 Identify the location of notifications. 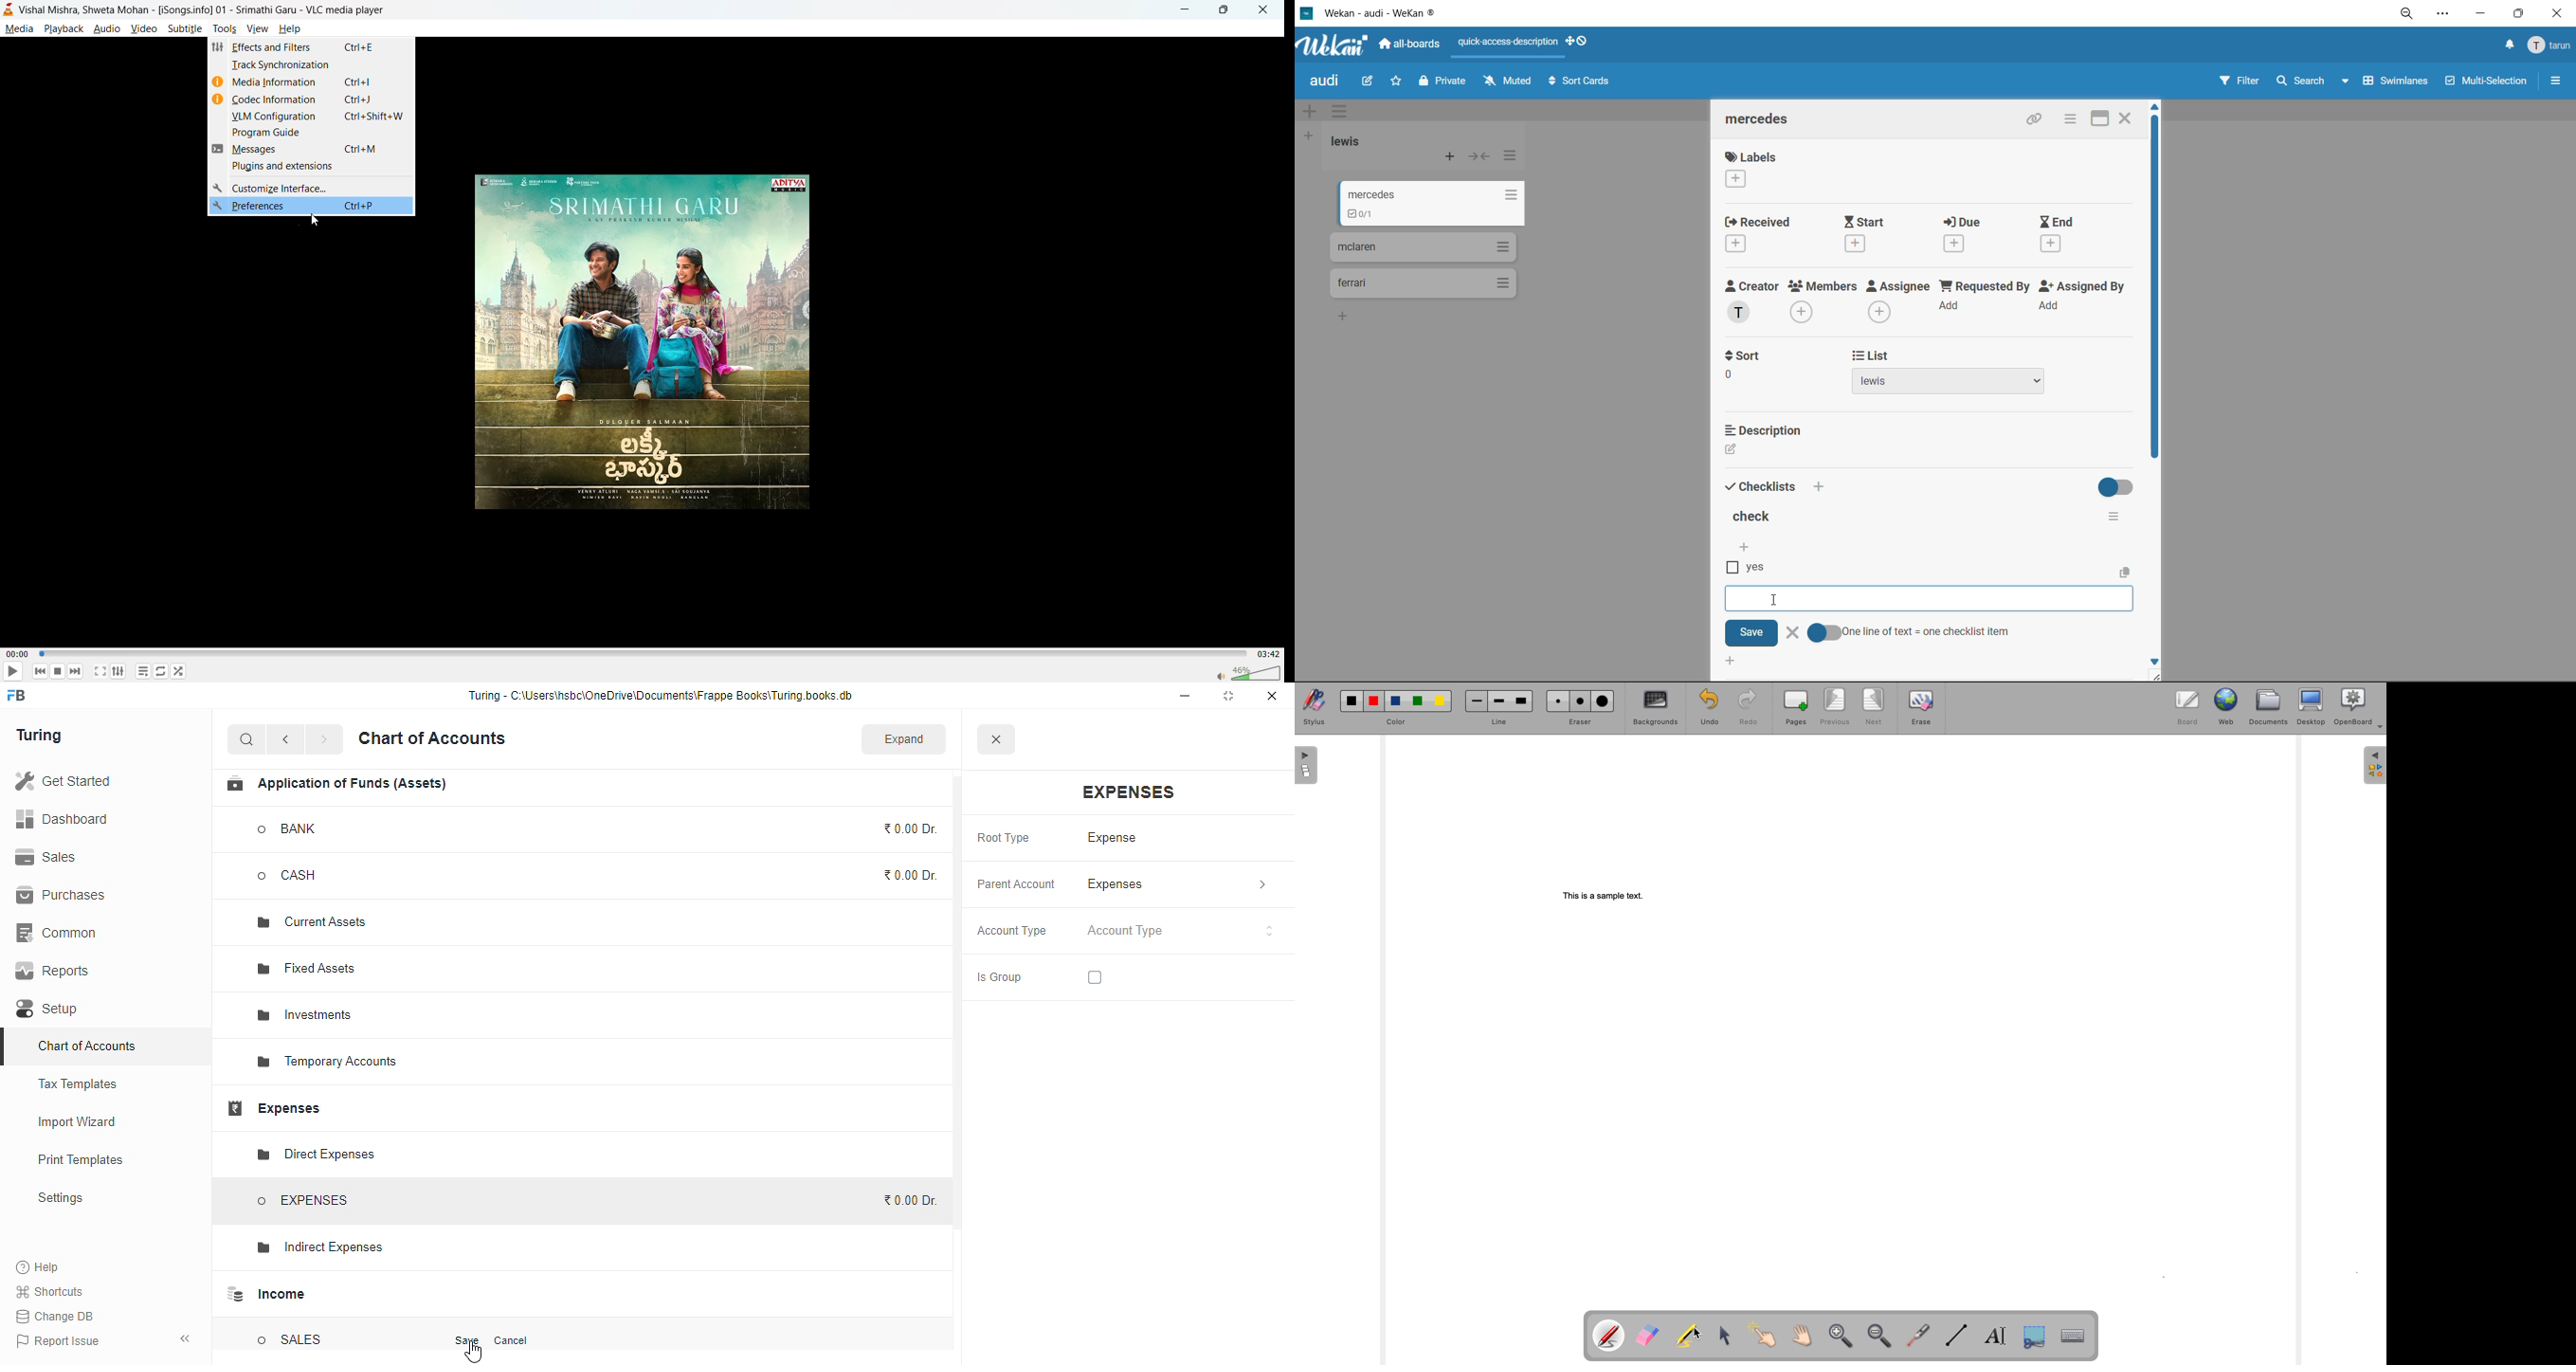
(2507, 45).